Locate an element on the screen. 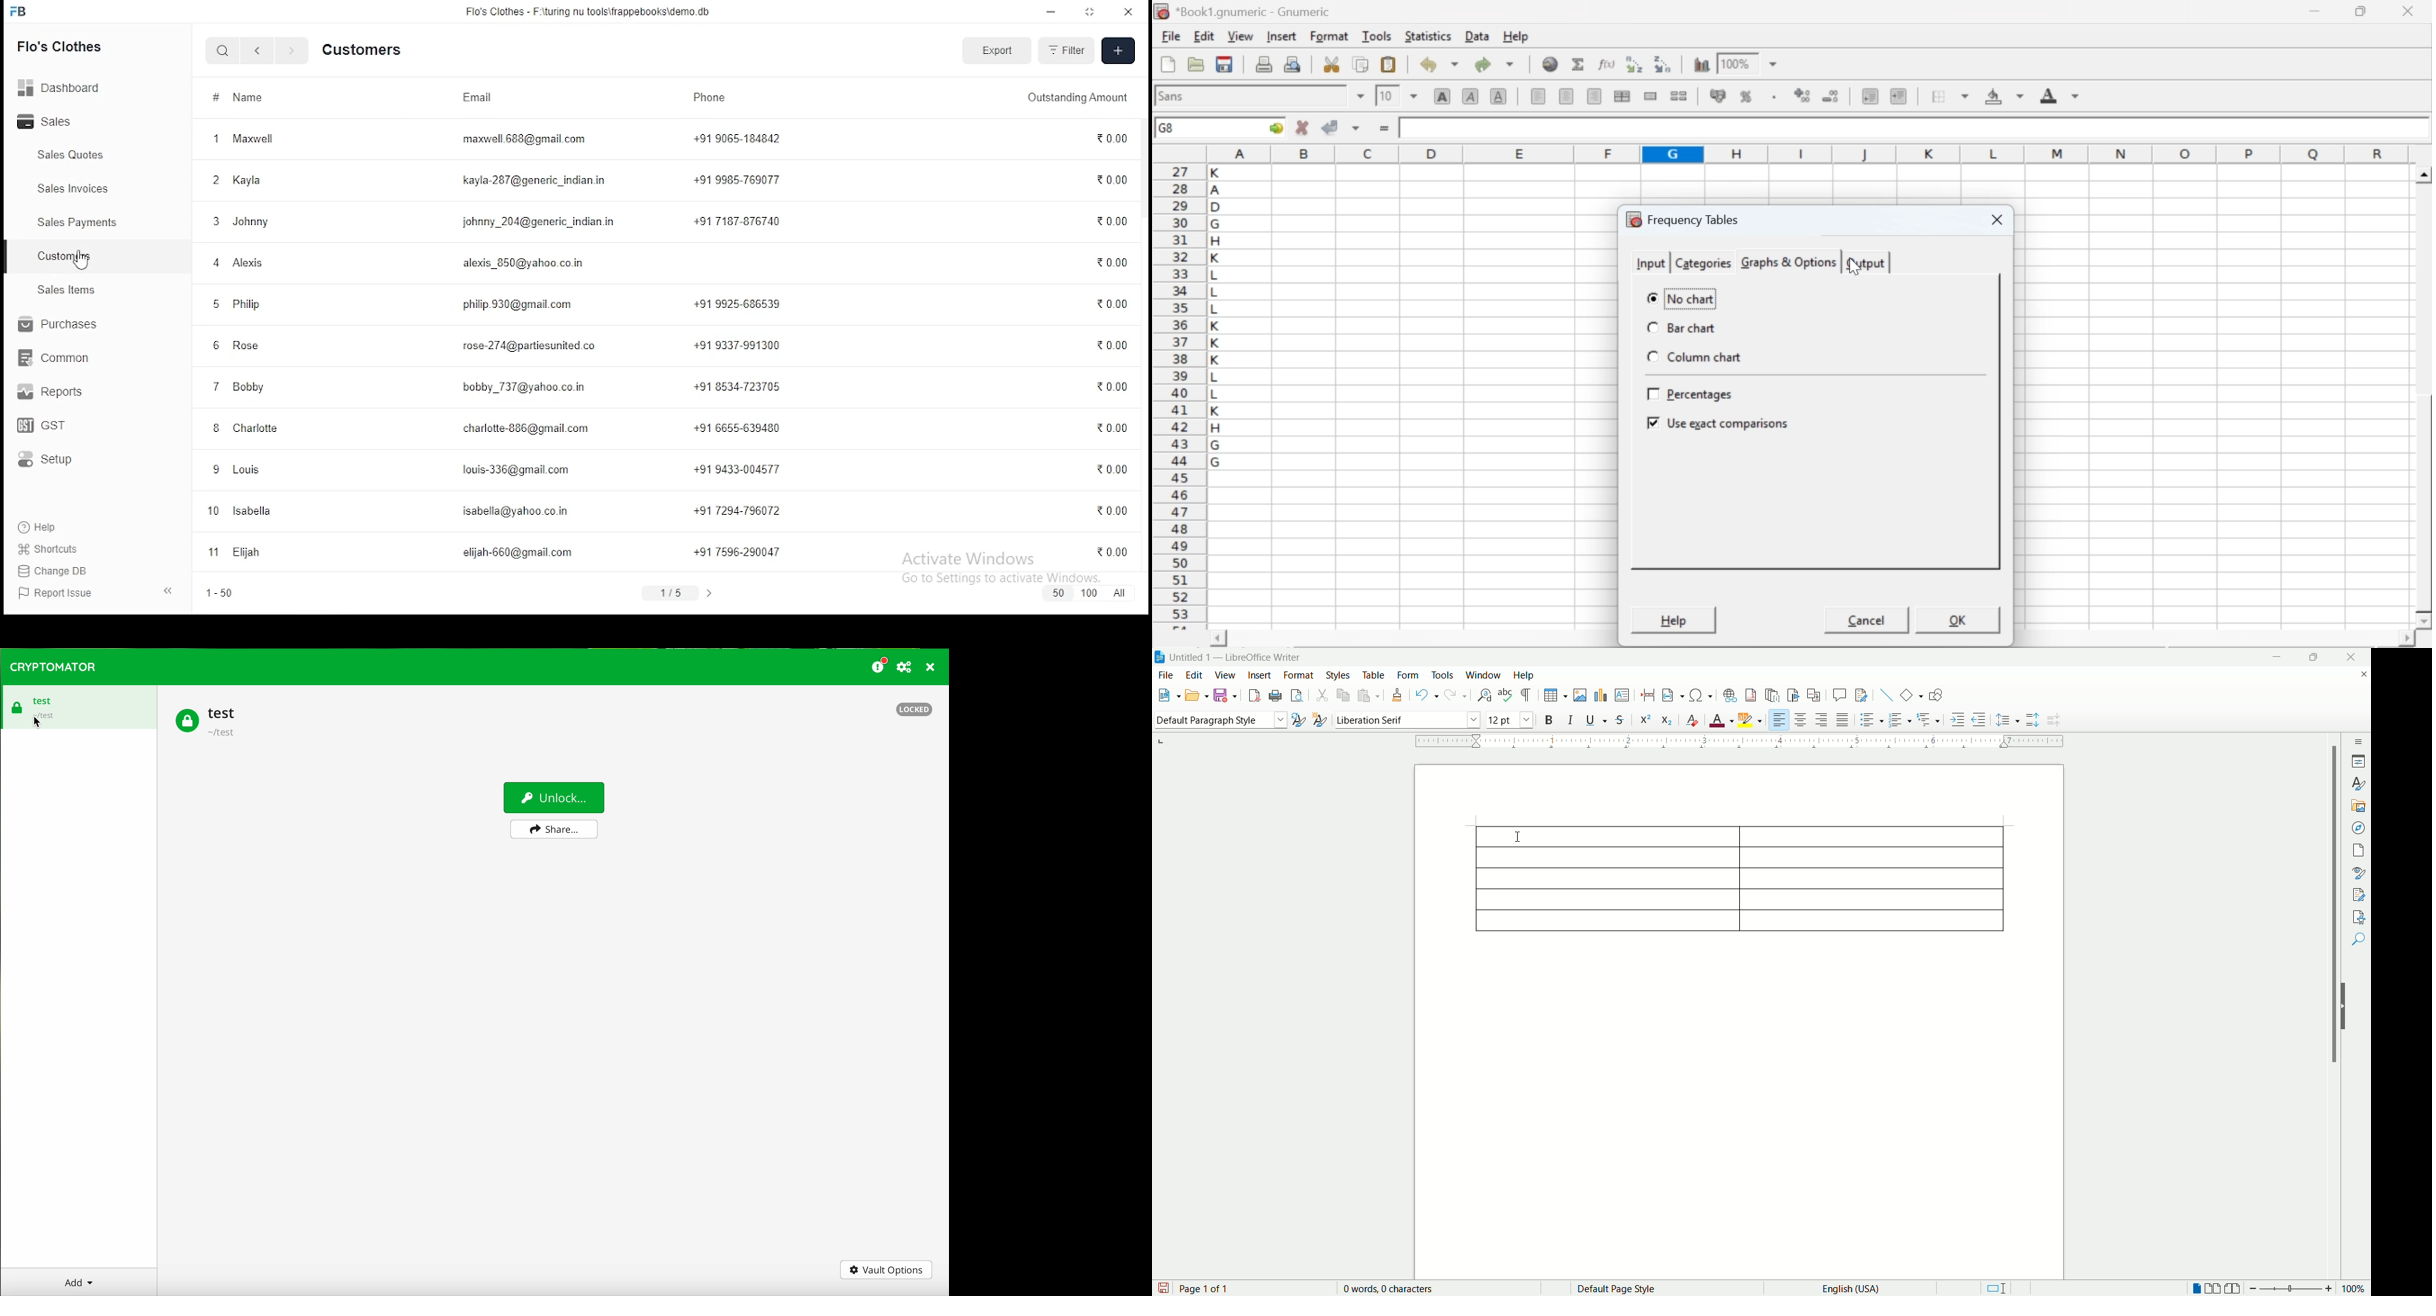  background is located at coordinates (2006, 96).